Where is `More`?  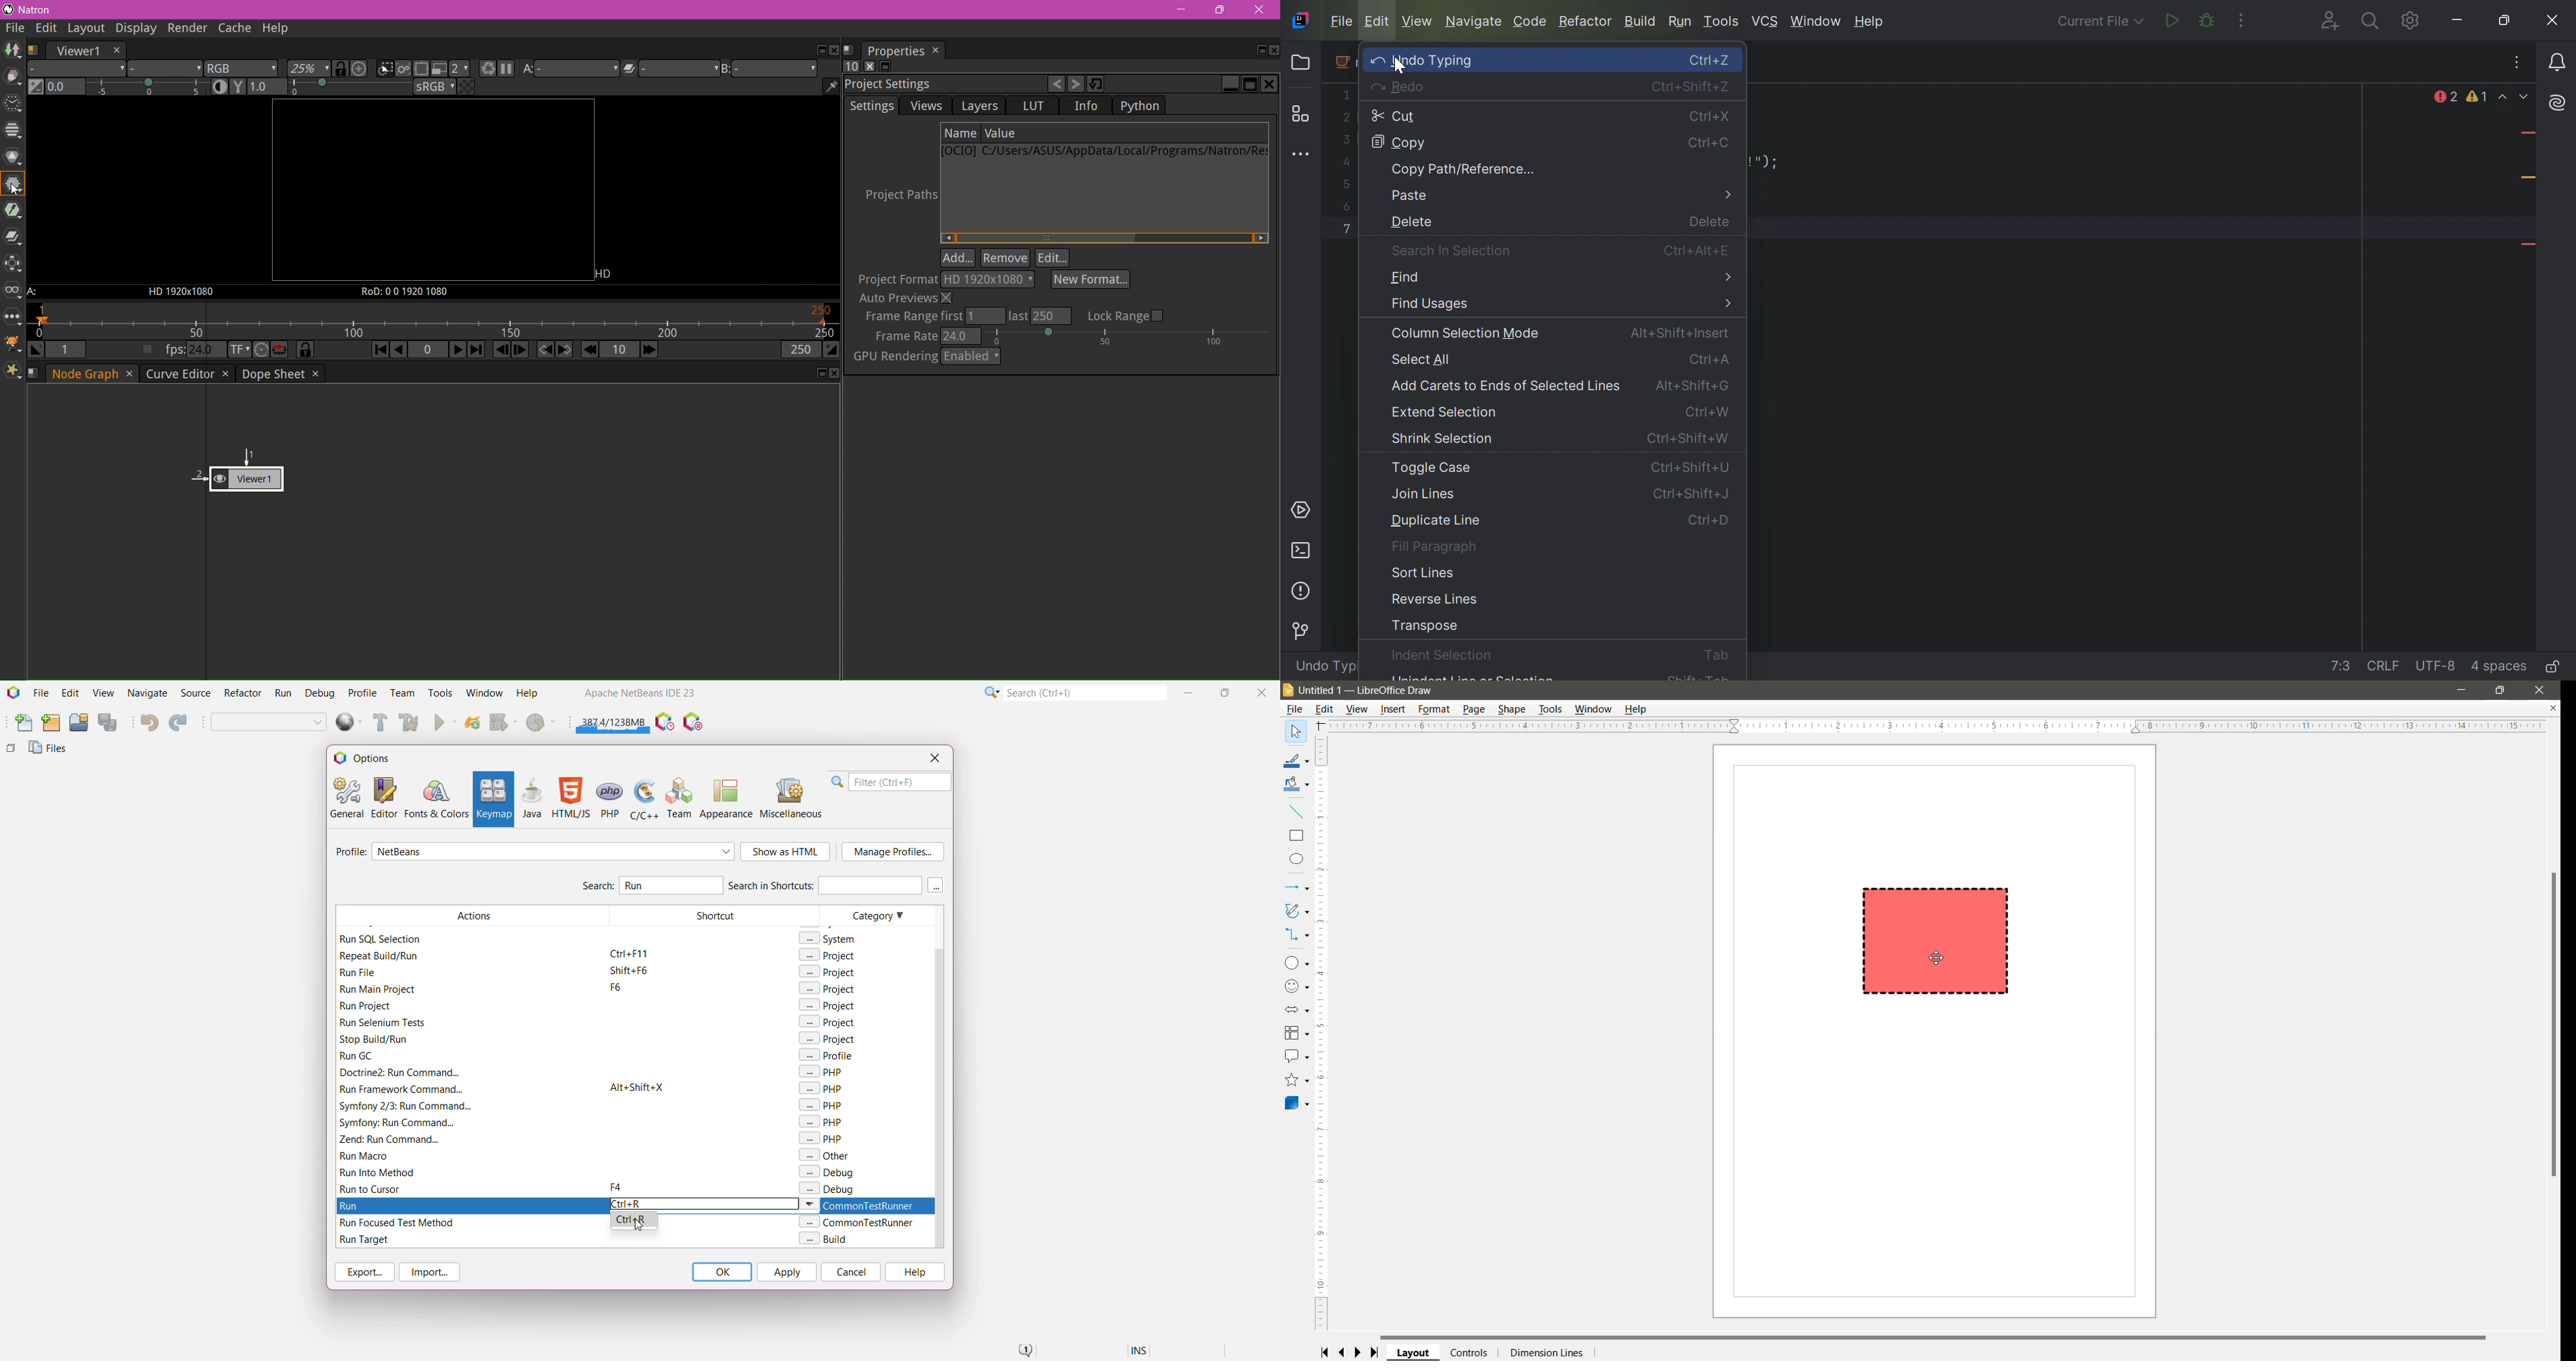
More is located at coordinates (1726, 304).